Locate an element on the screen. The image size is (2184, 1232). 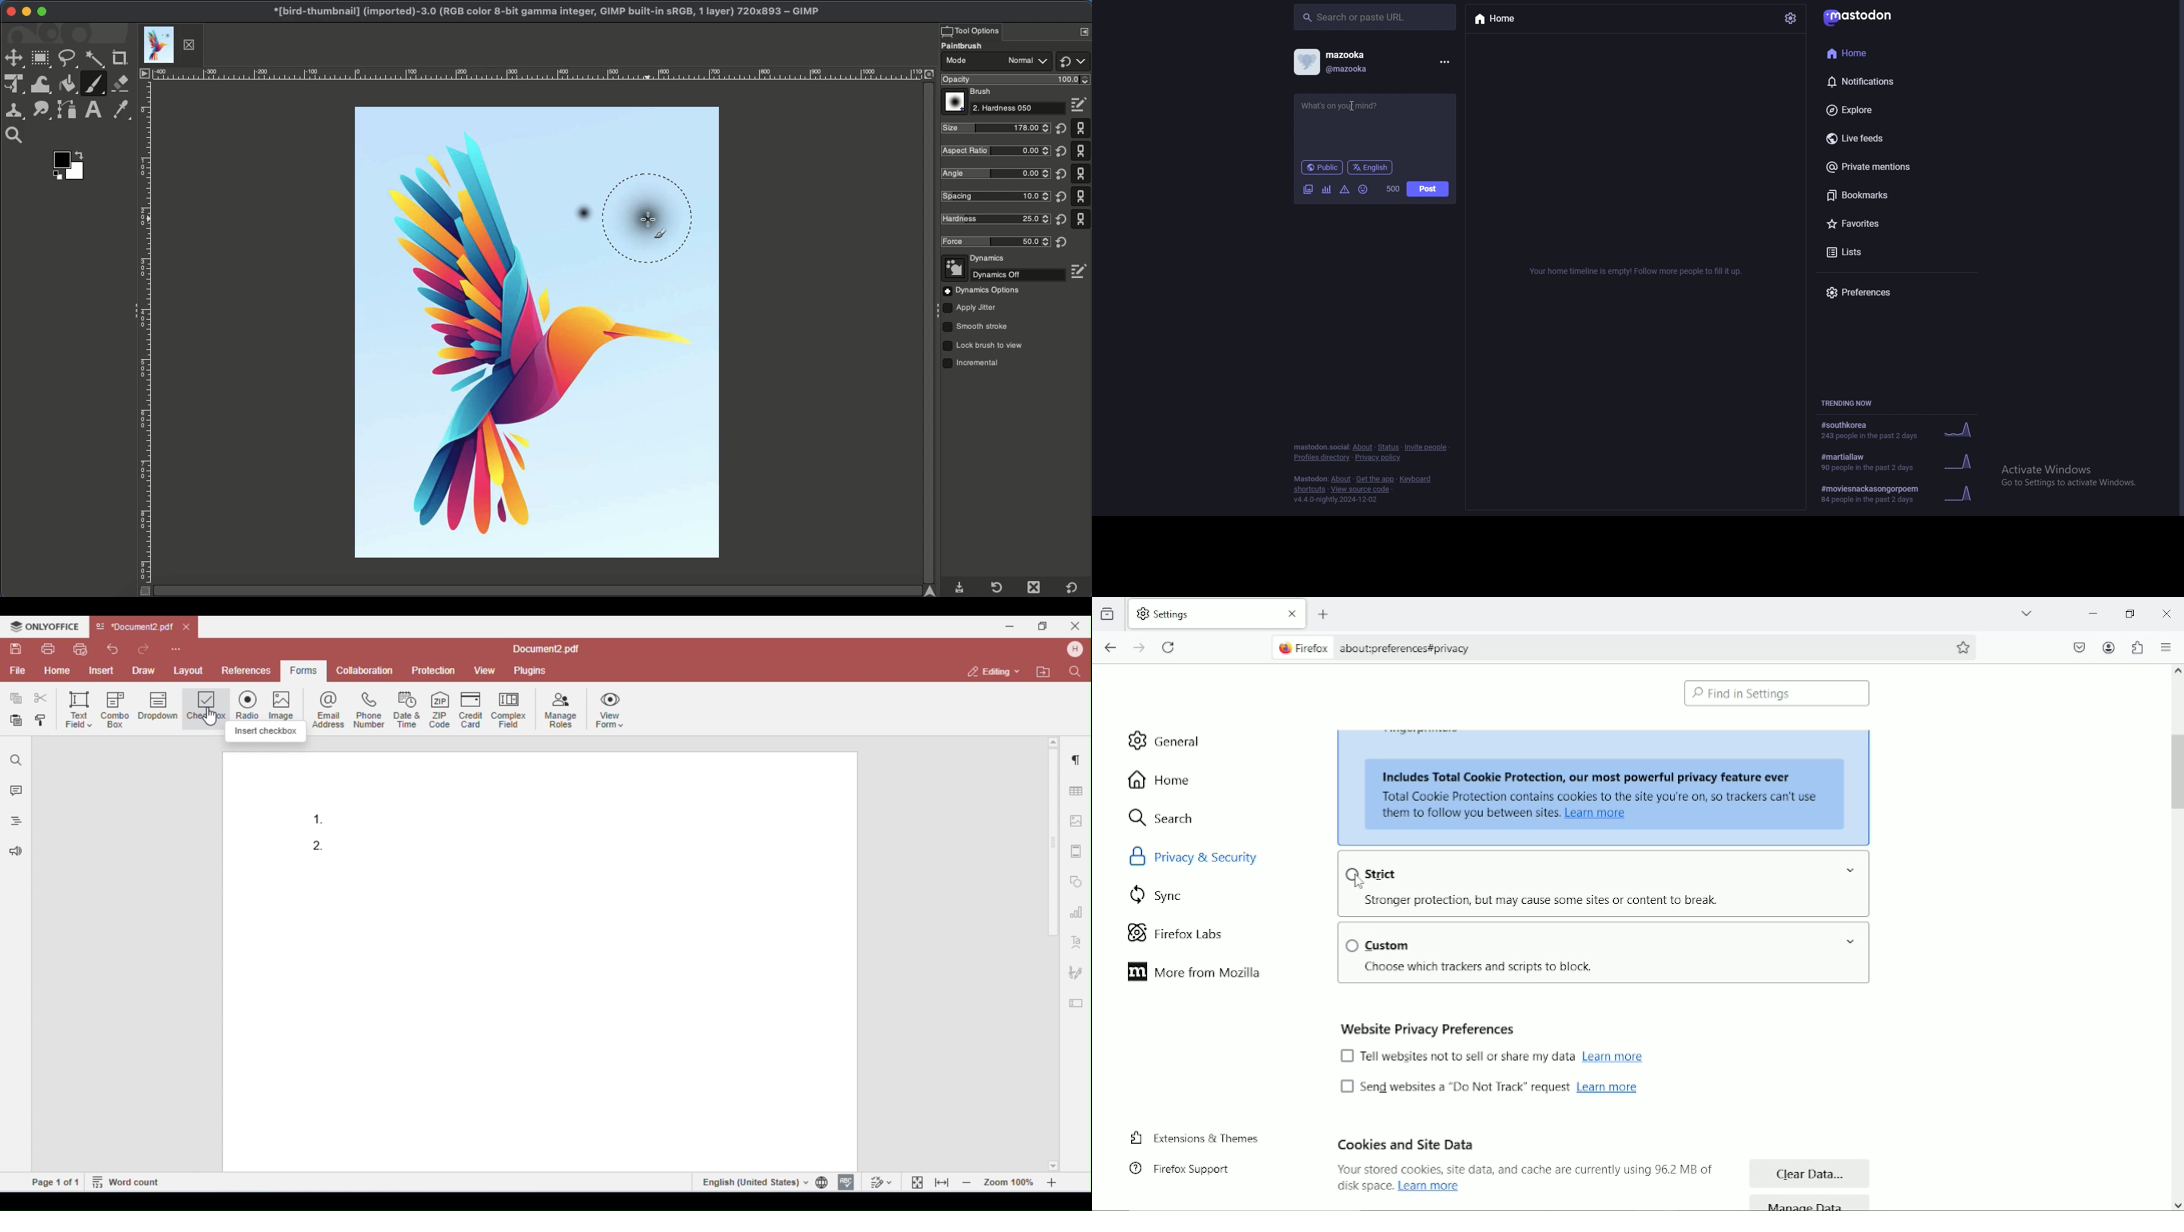
Hardness is located at coordinates (1019, 108).